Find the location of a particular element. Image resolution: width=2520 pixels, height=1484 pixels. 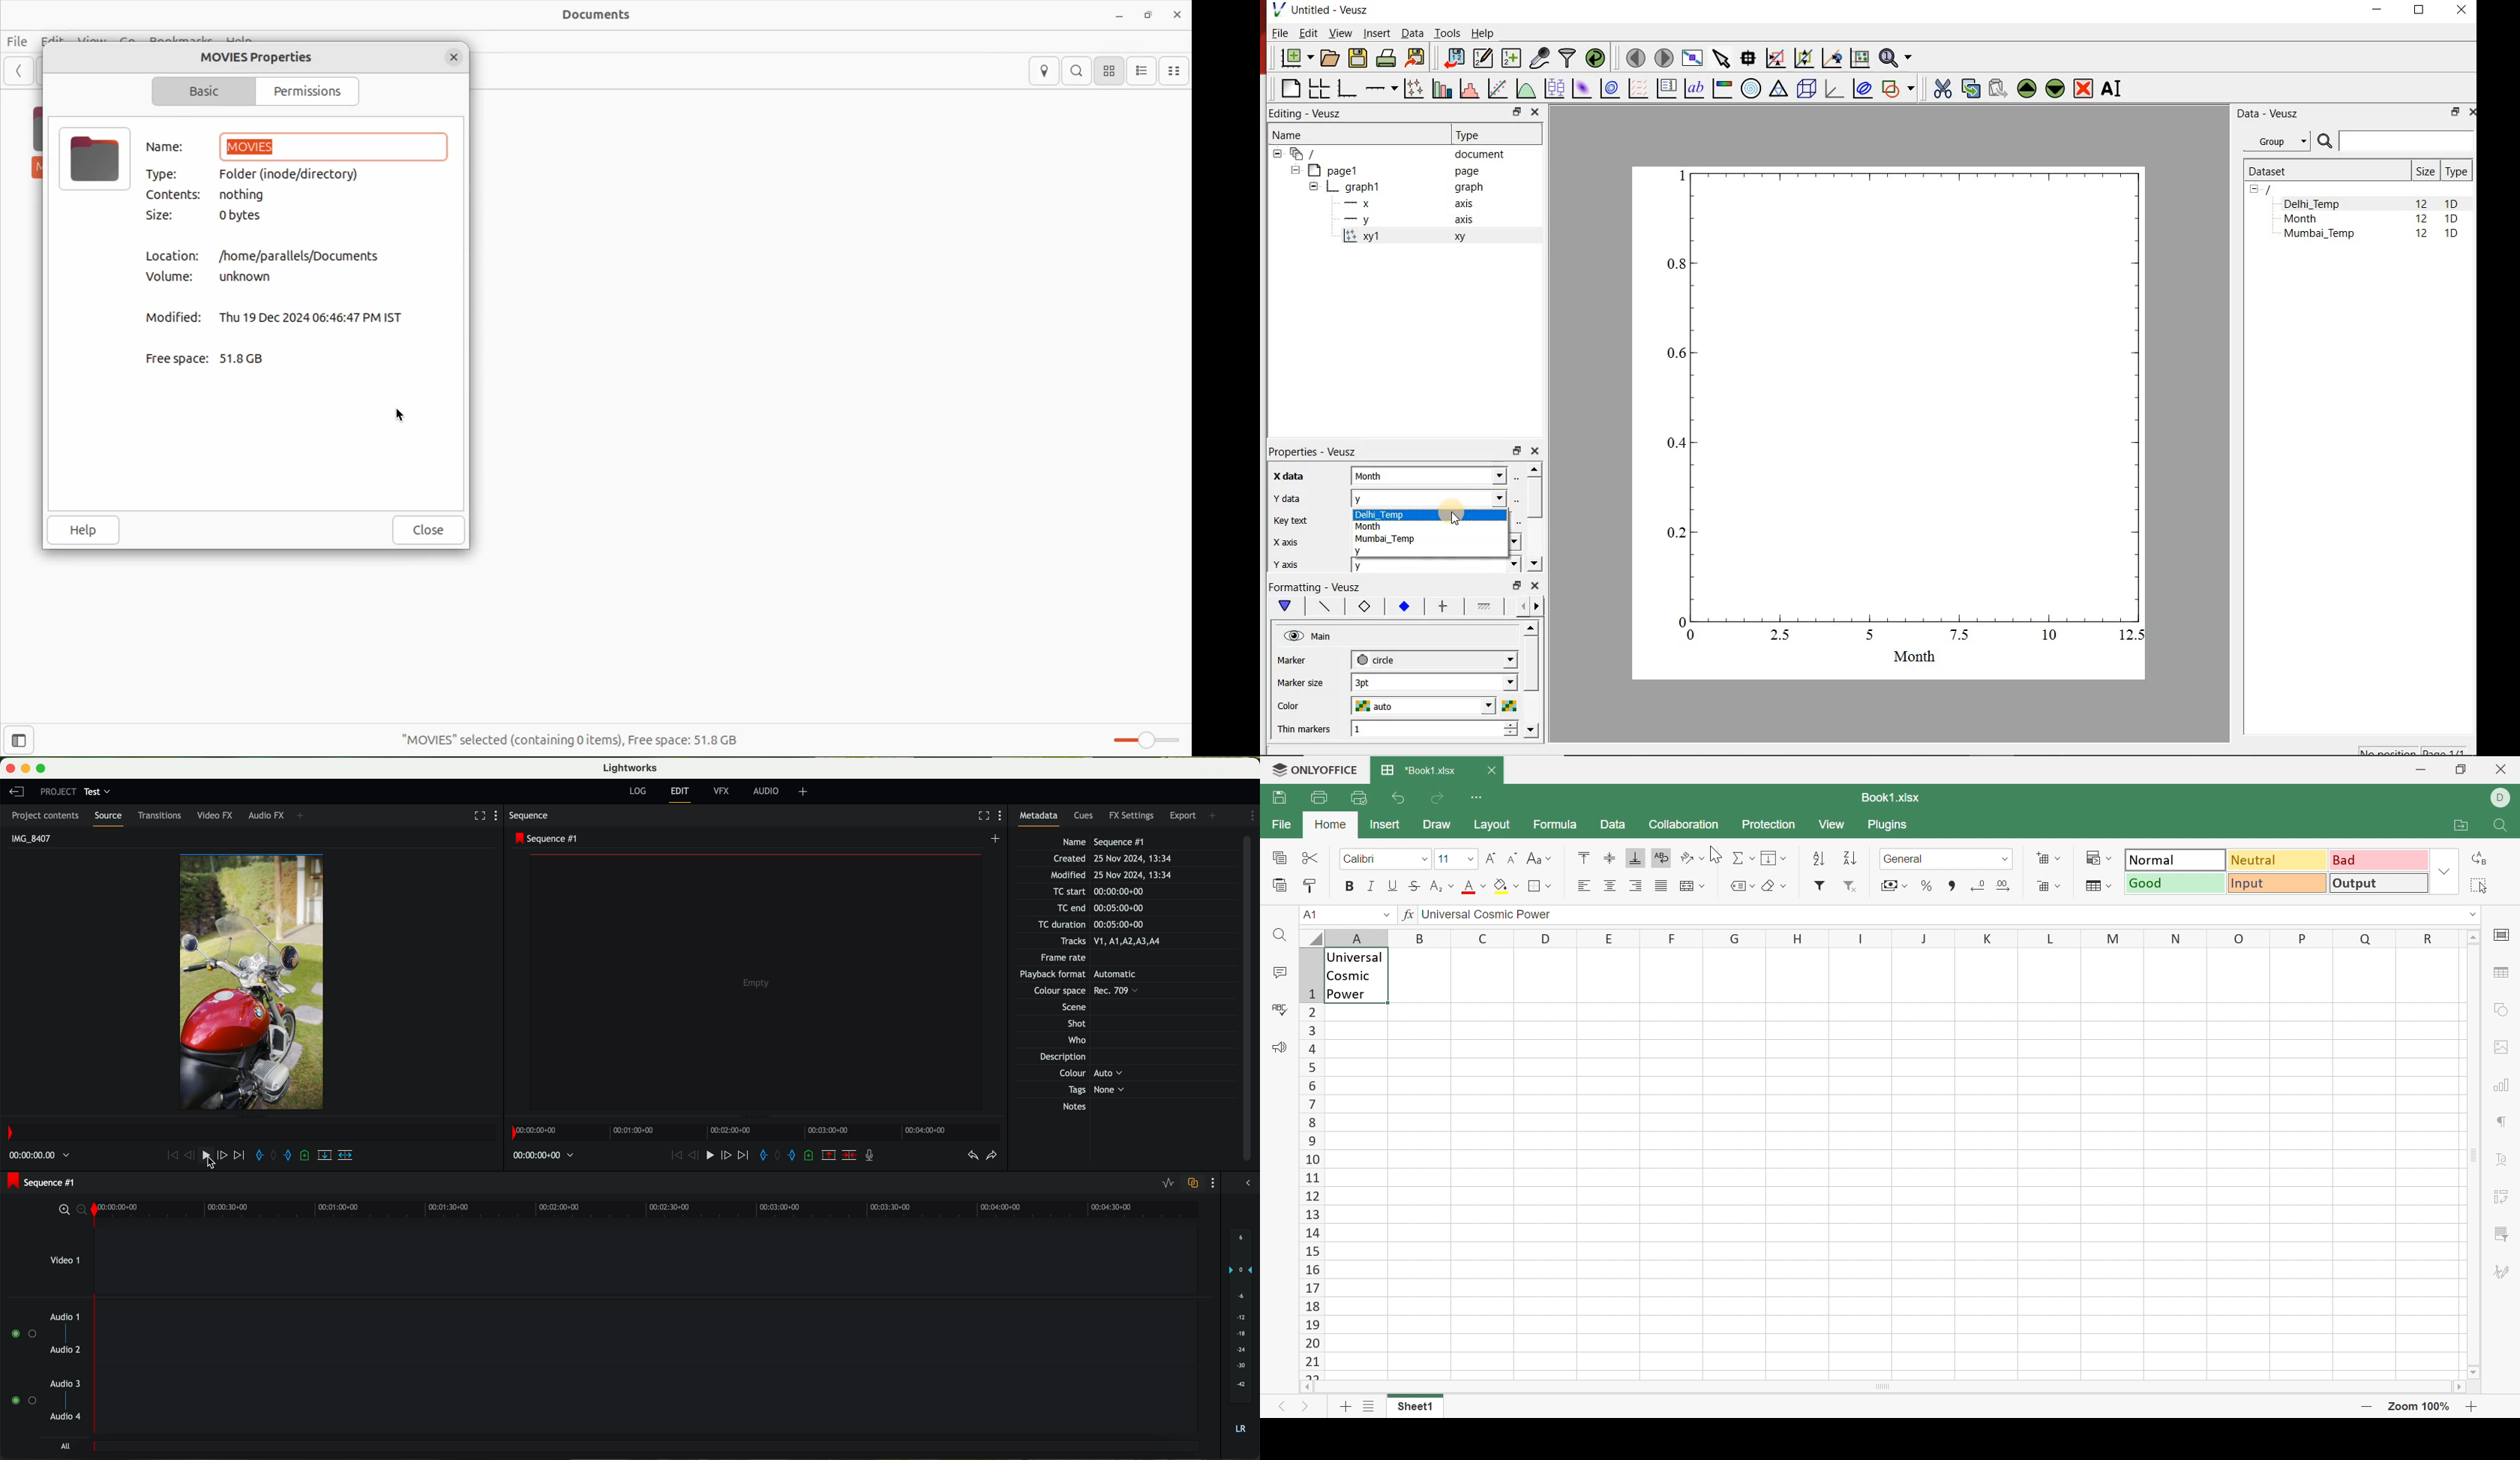

project: test is located at coordinates (75, 792).